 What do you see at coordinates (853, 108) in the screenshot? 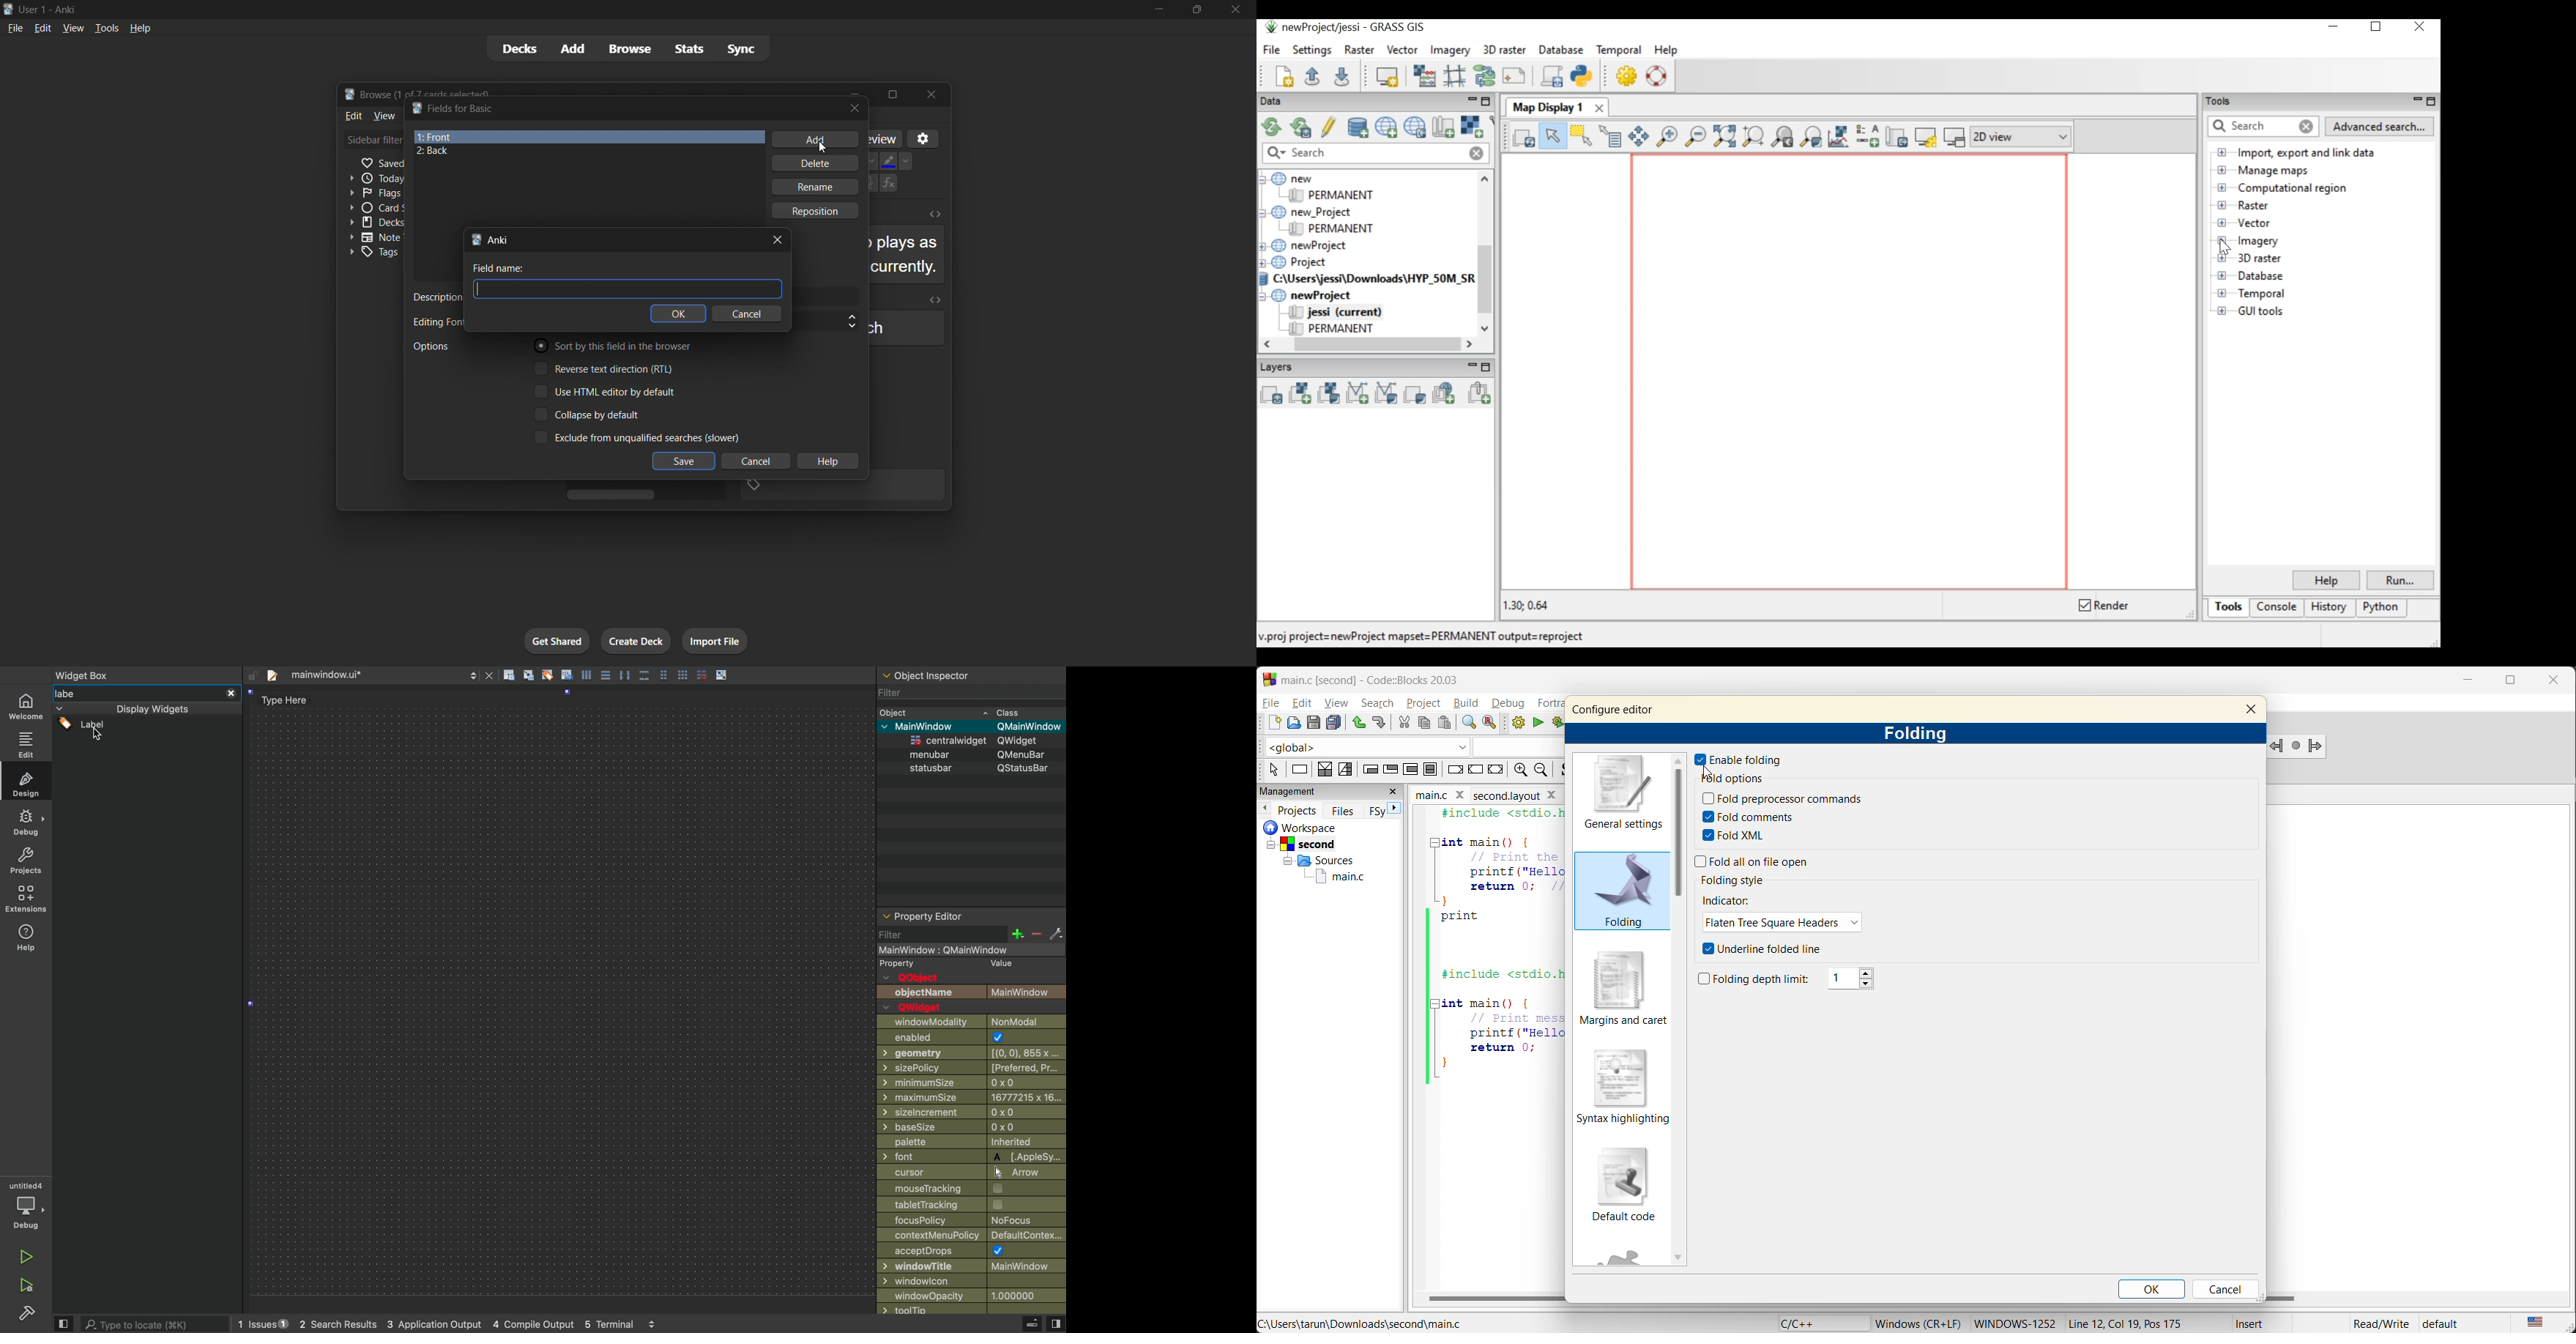
I see `close` at bounding box center [853, 108].